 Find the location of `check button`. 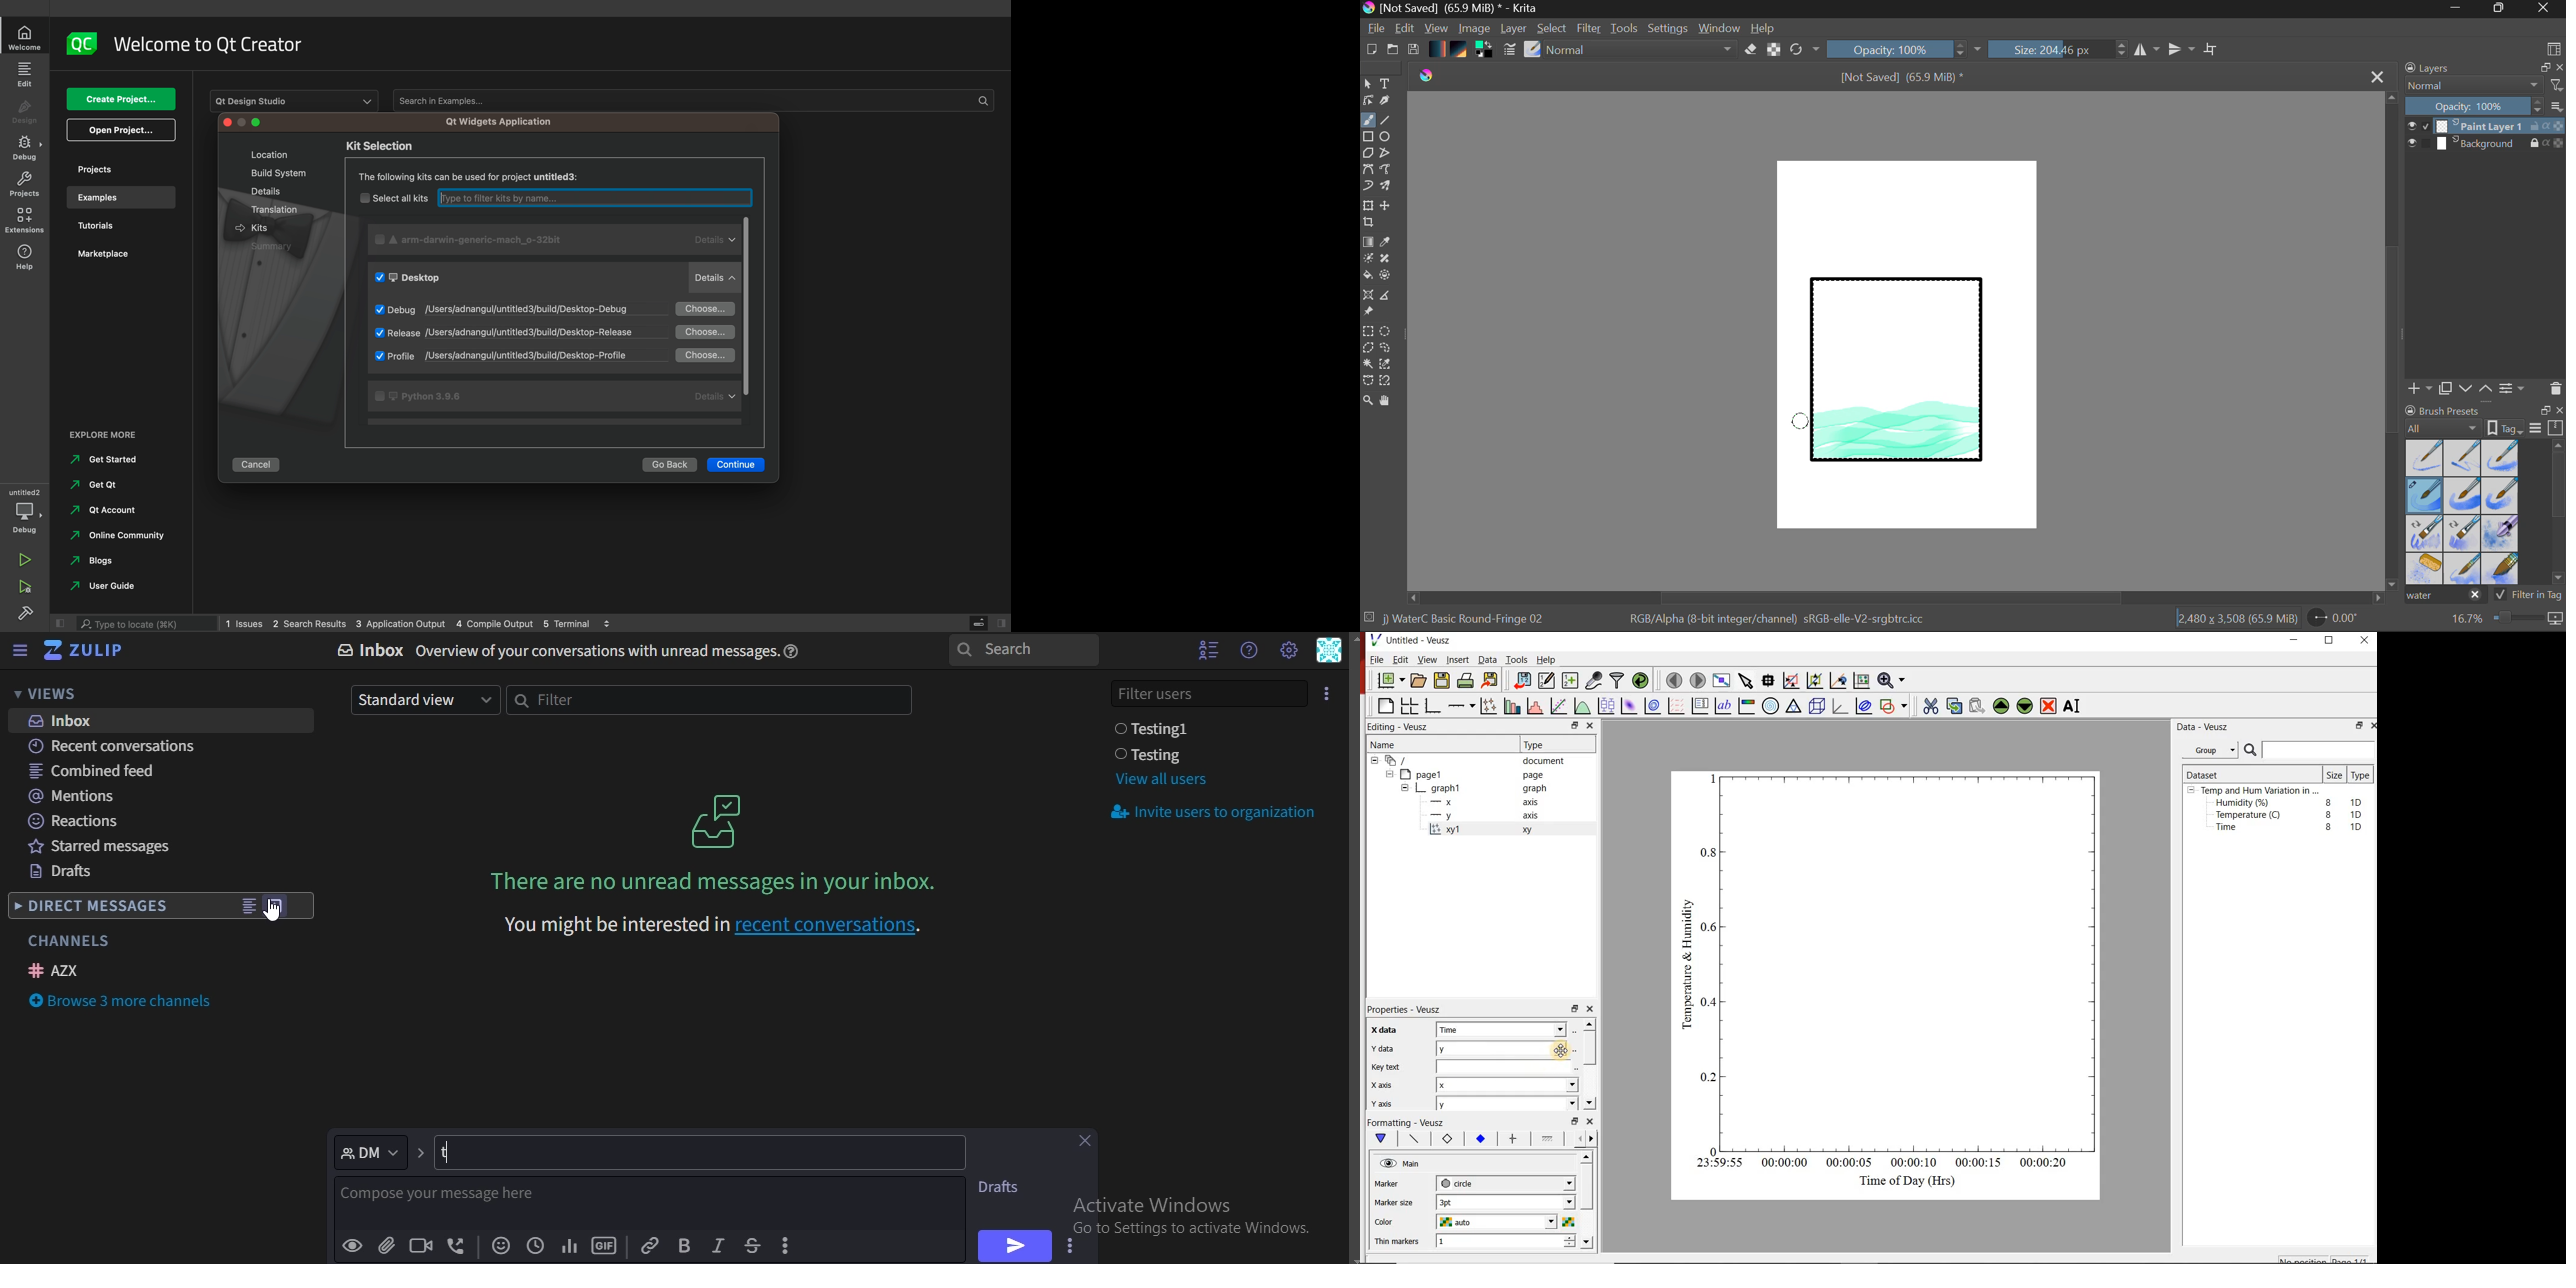

check button is located at coordinates (379, 308).